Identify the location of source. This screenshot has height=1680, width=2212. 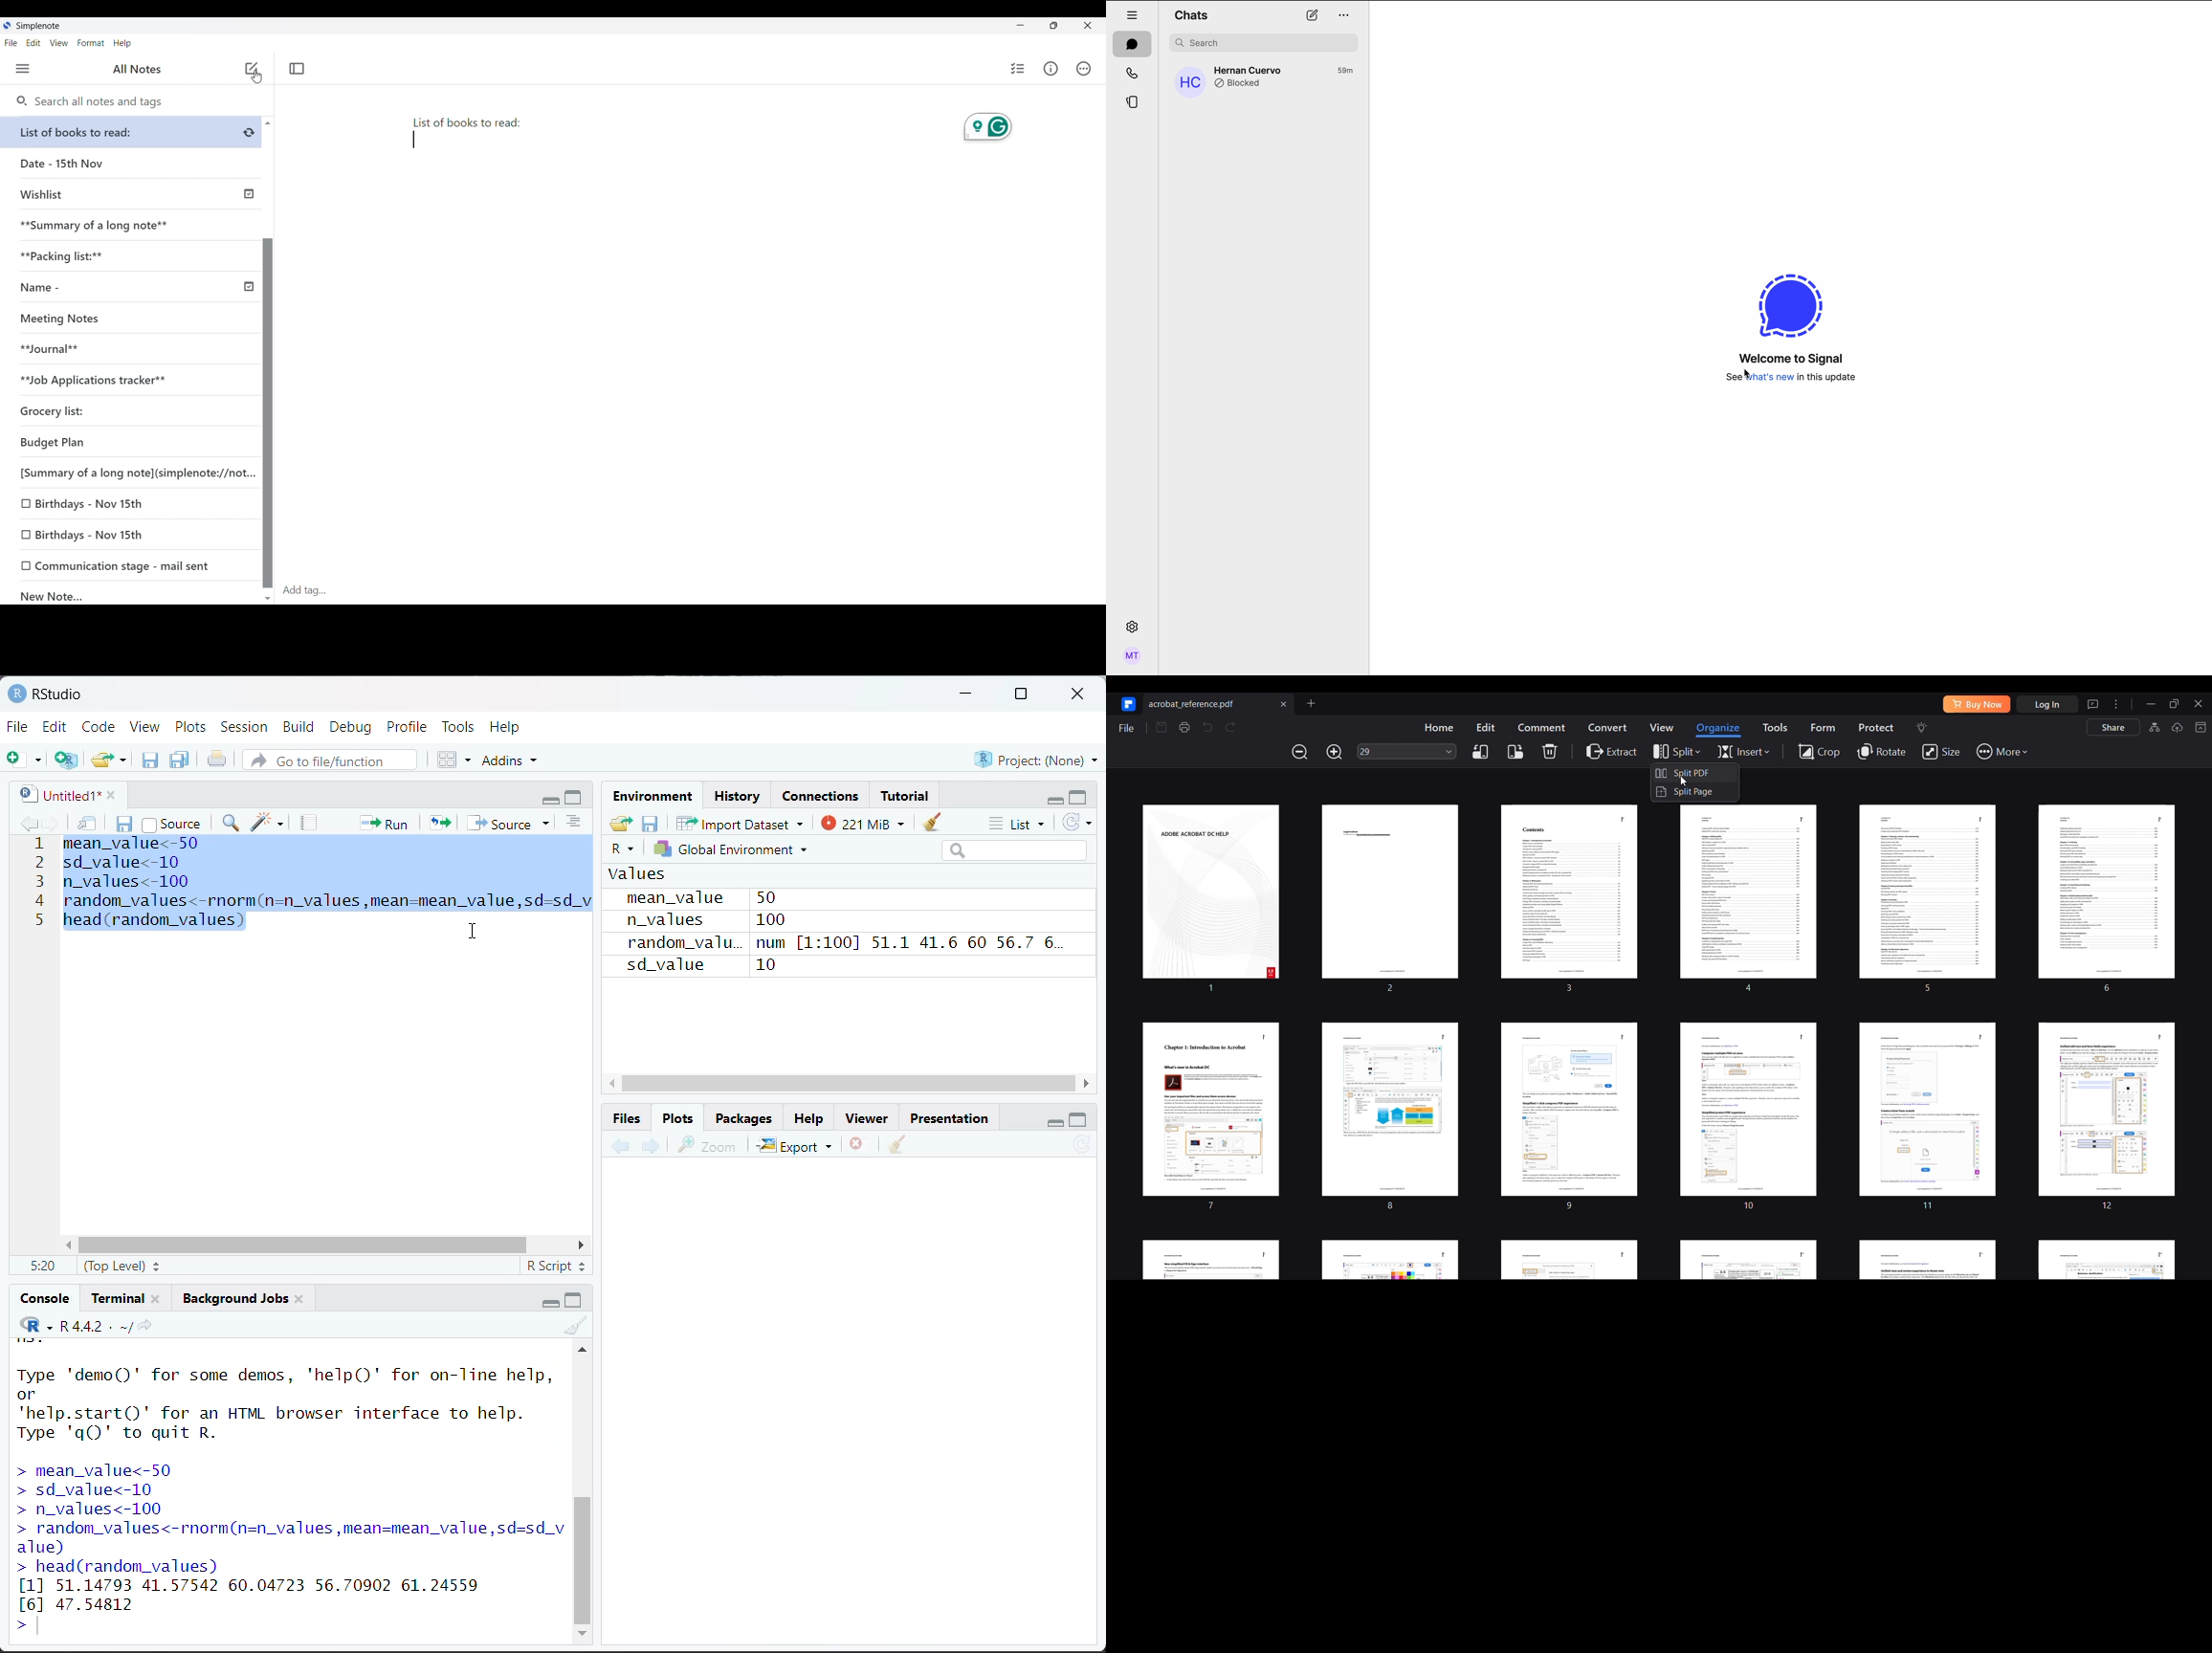
(171, 822).